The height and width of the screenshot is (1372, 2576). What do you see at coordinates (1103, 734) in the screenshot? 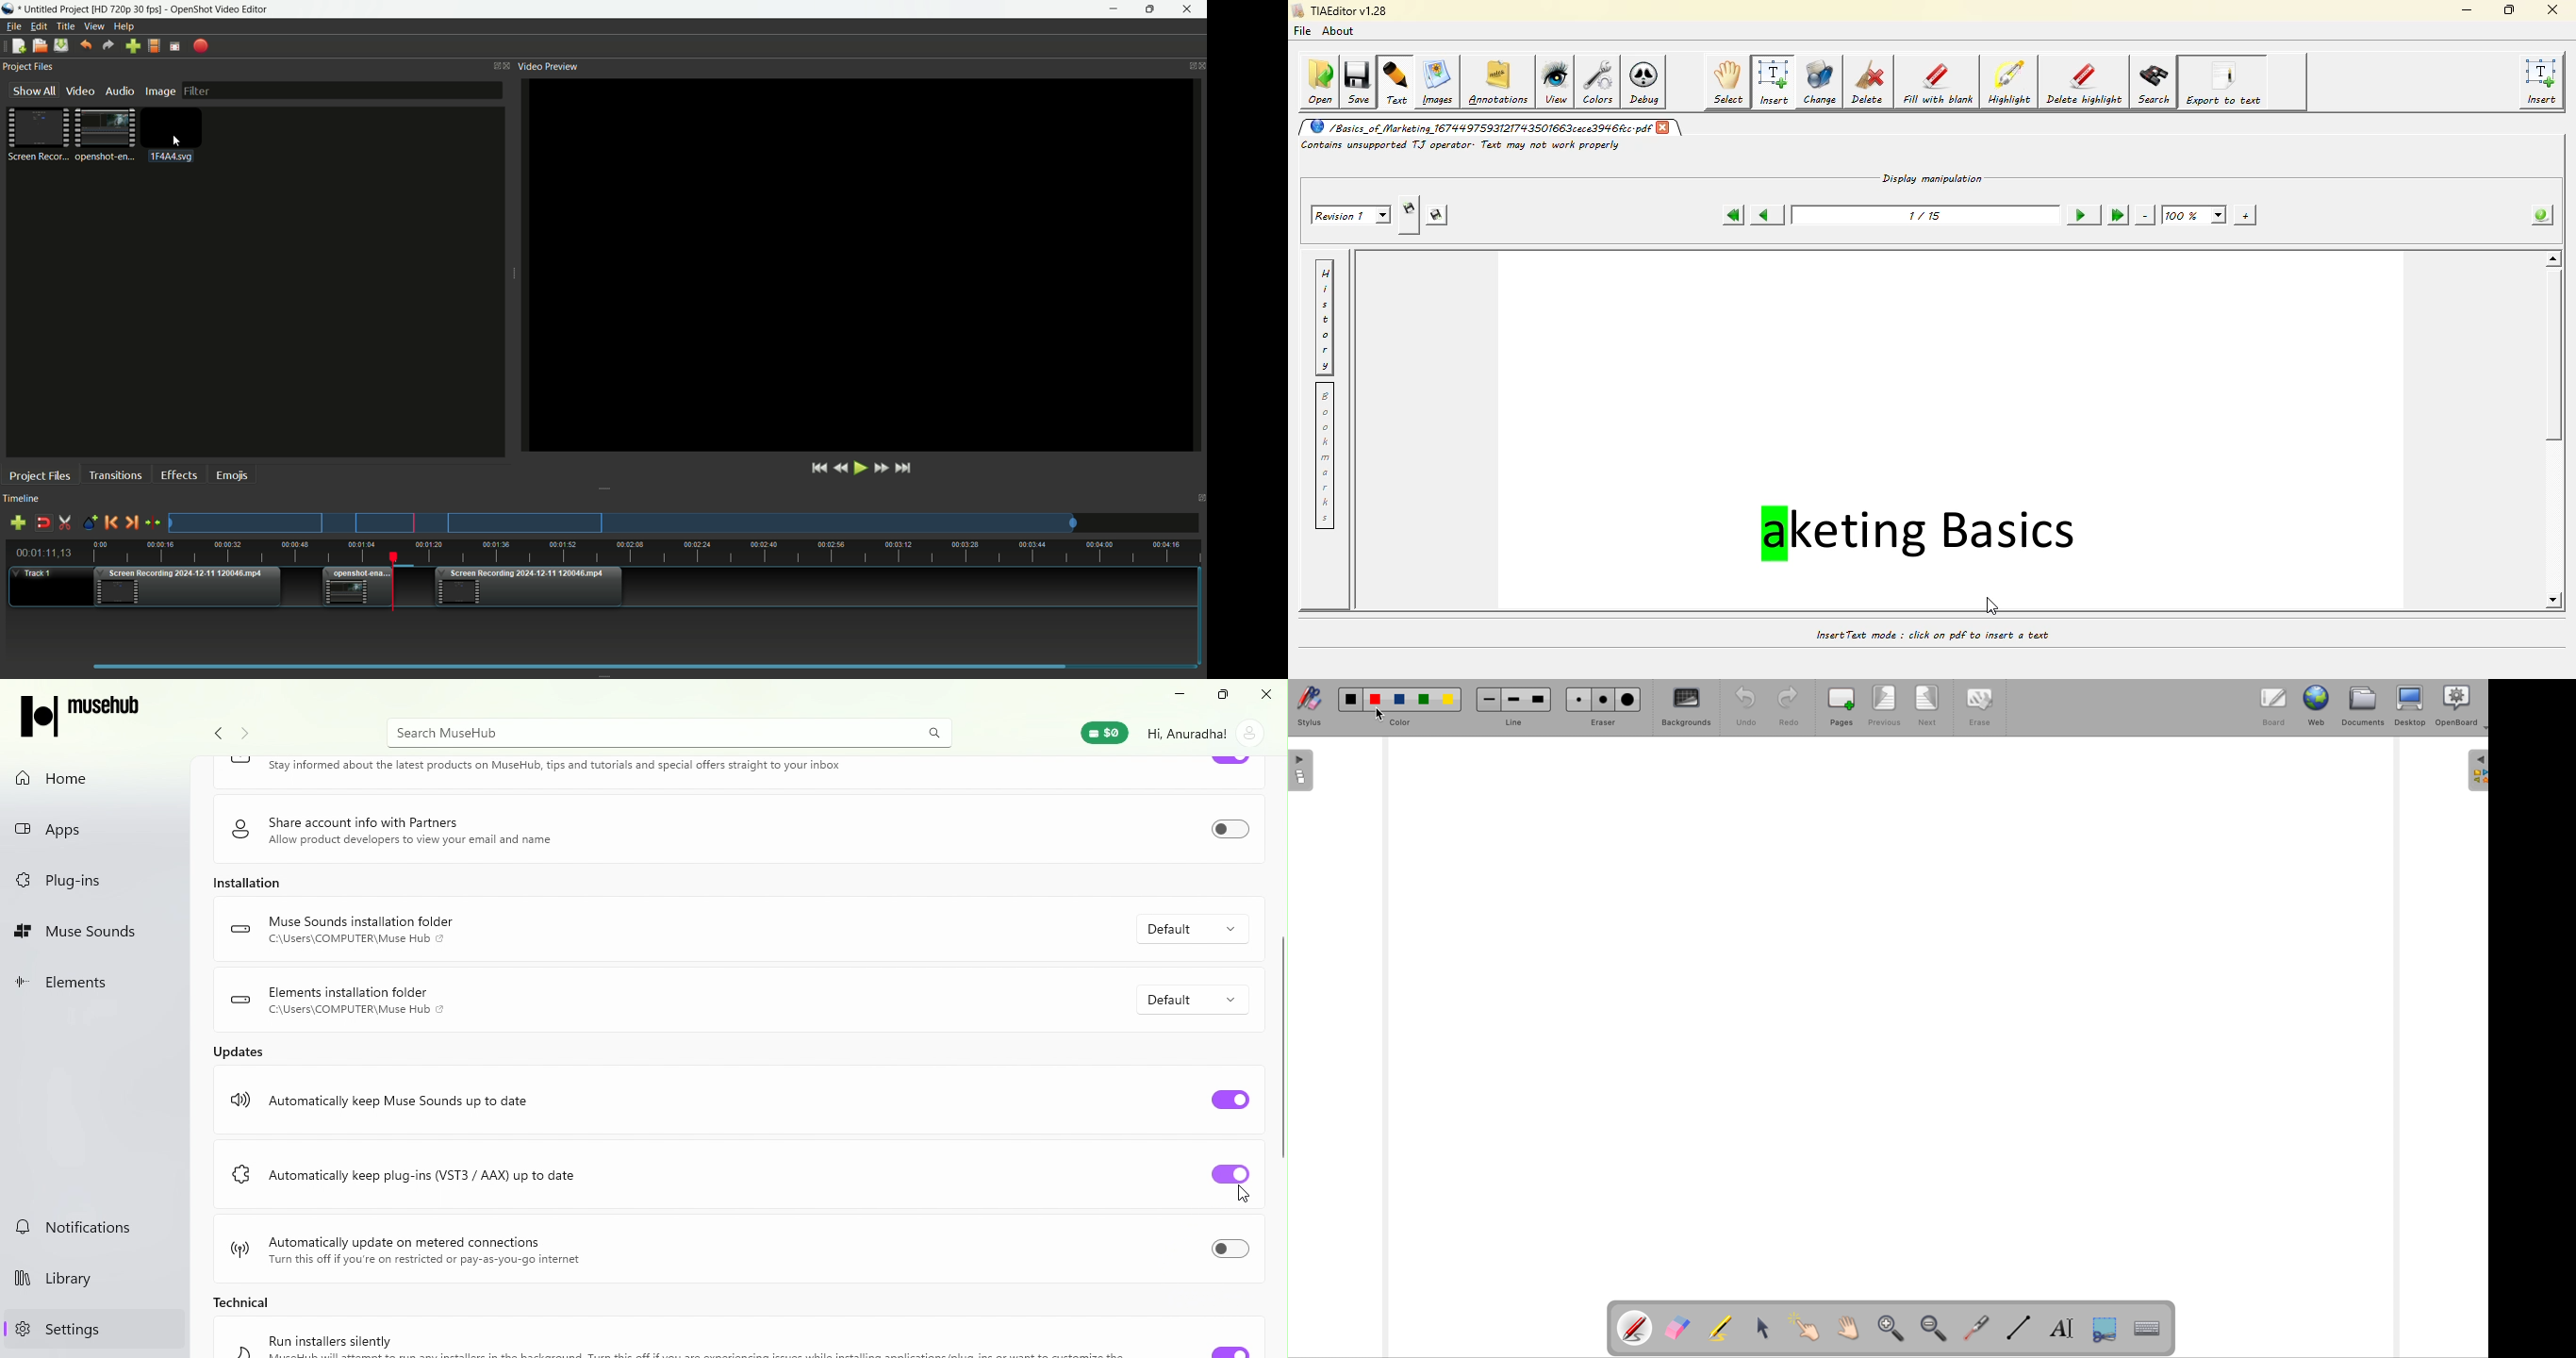
I see `Muse Wallet` at bounding box center [1103, 734].